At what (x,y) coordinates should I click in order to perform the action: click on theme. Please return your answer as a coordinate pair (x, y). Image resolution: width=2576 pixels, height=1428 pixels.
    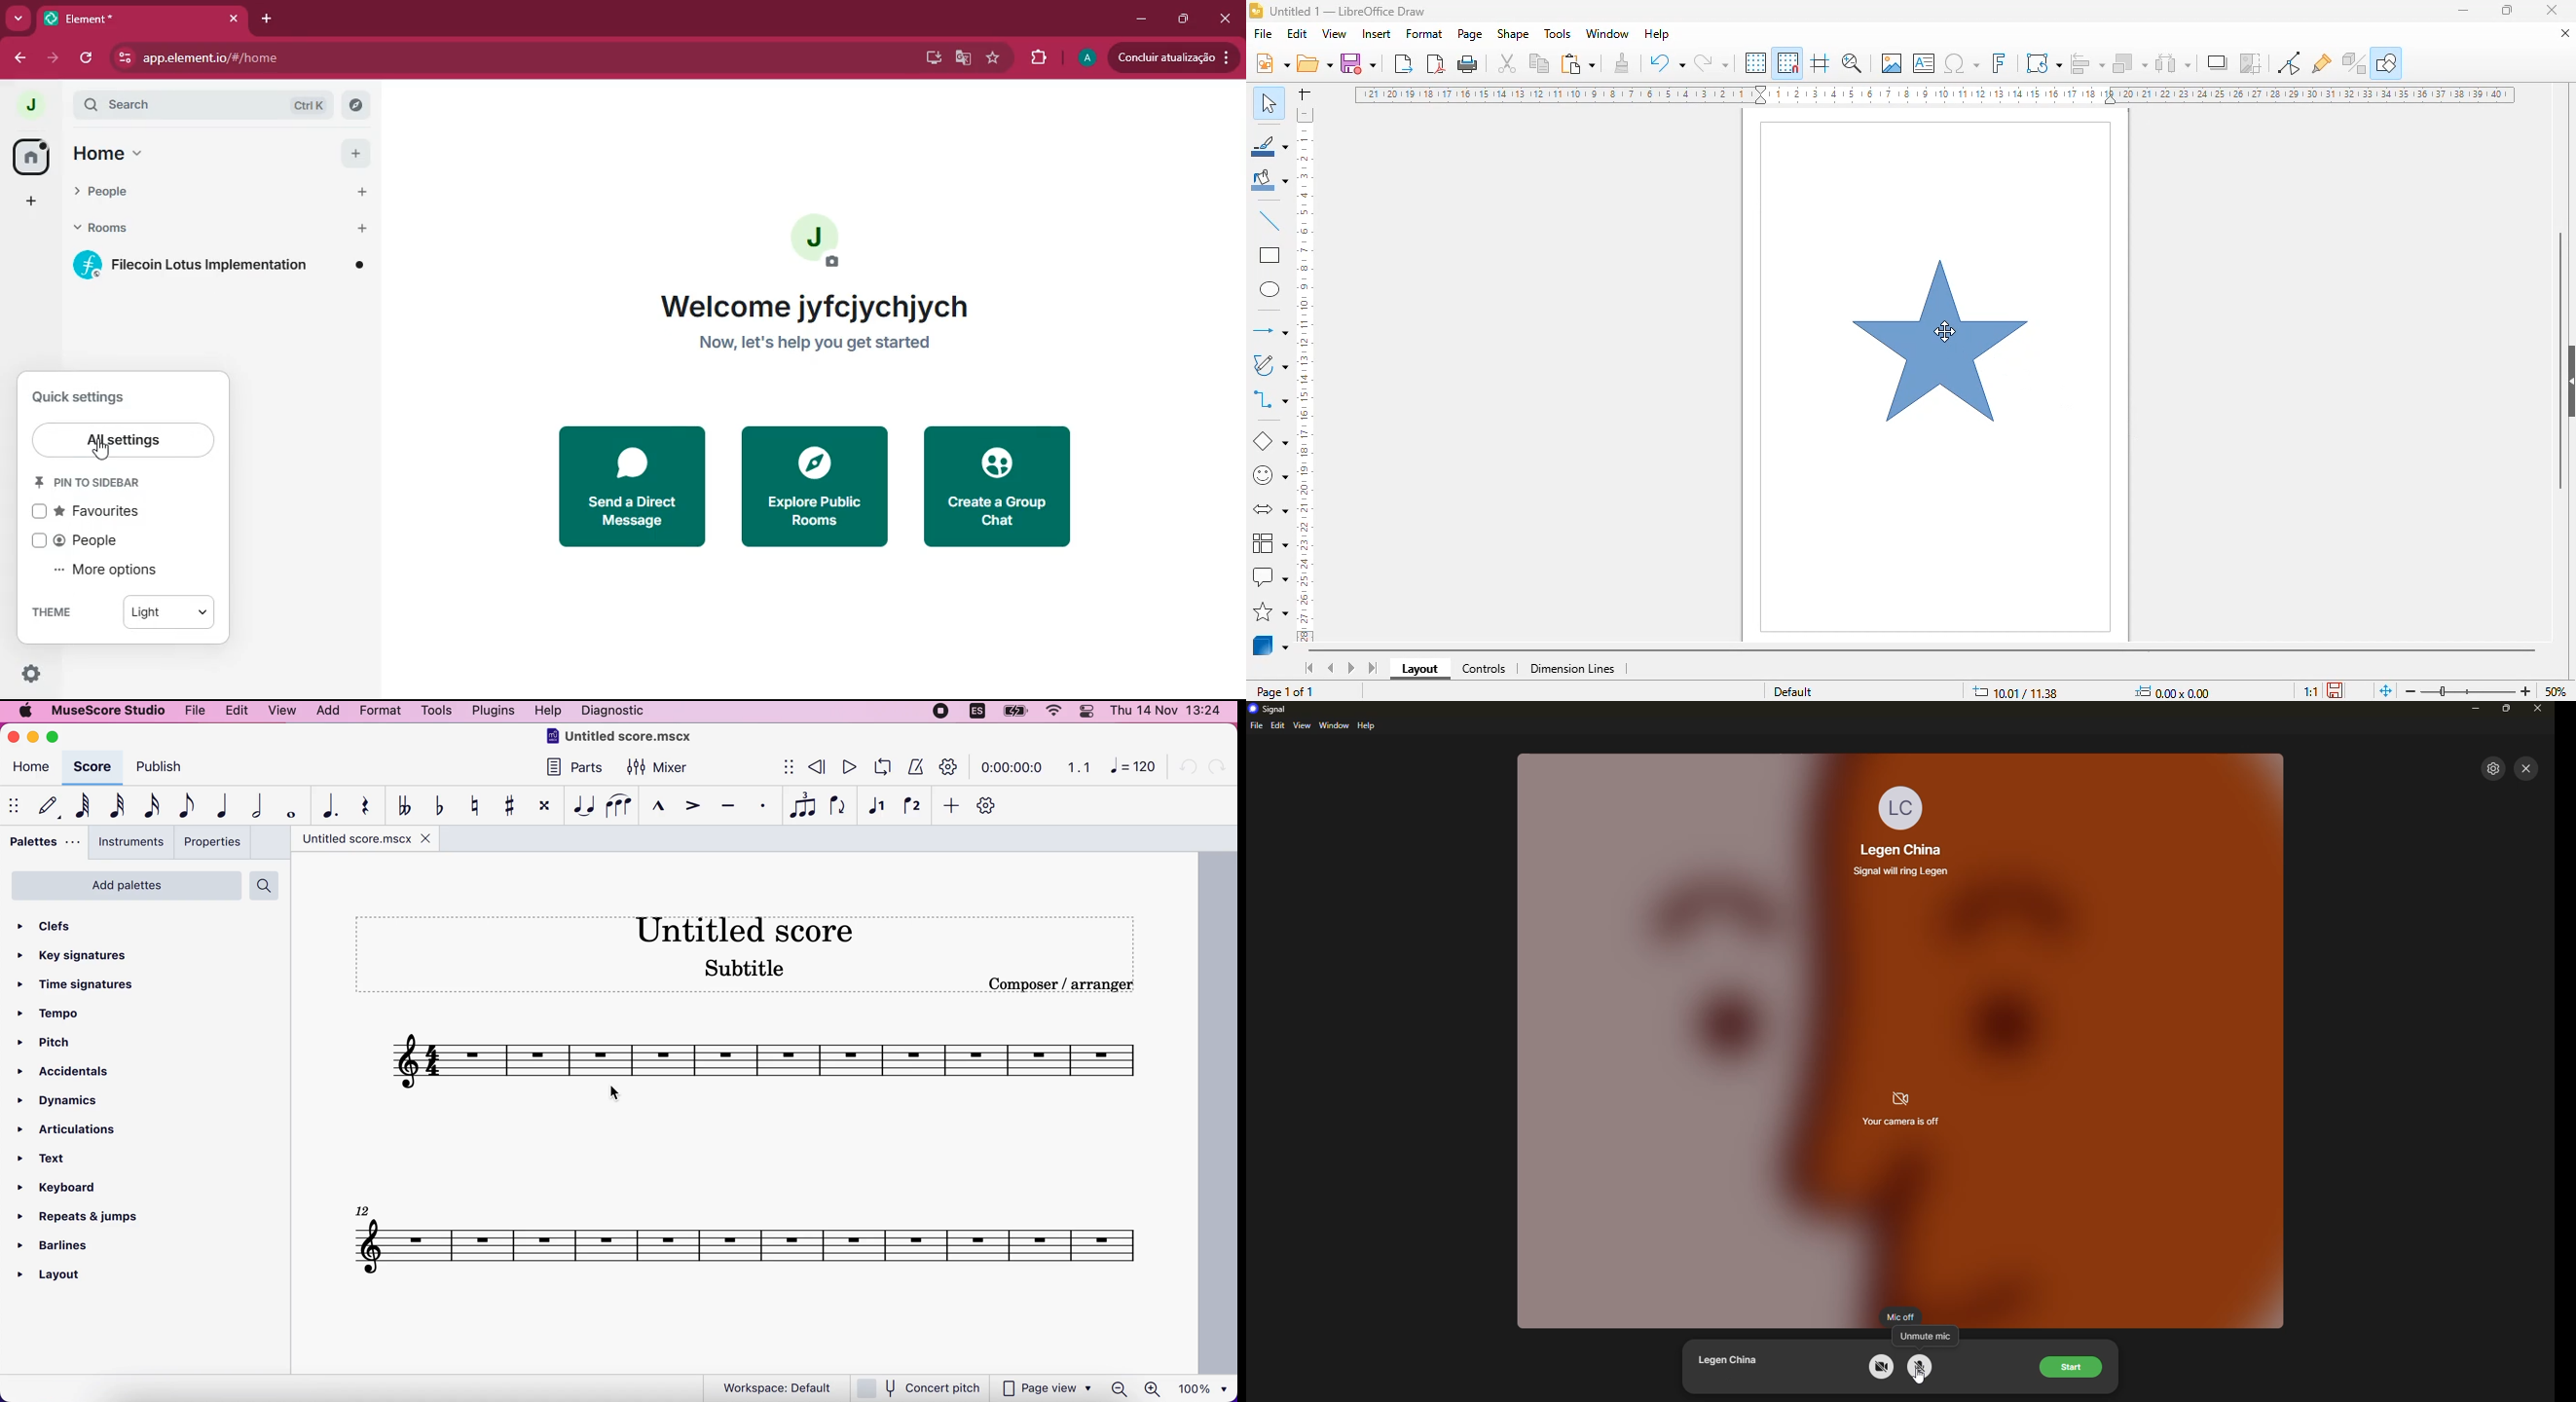
    Looking at the image, I should click on (170, 609).